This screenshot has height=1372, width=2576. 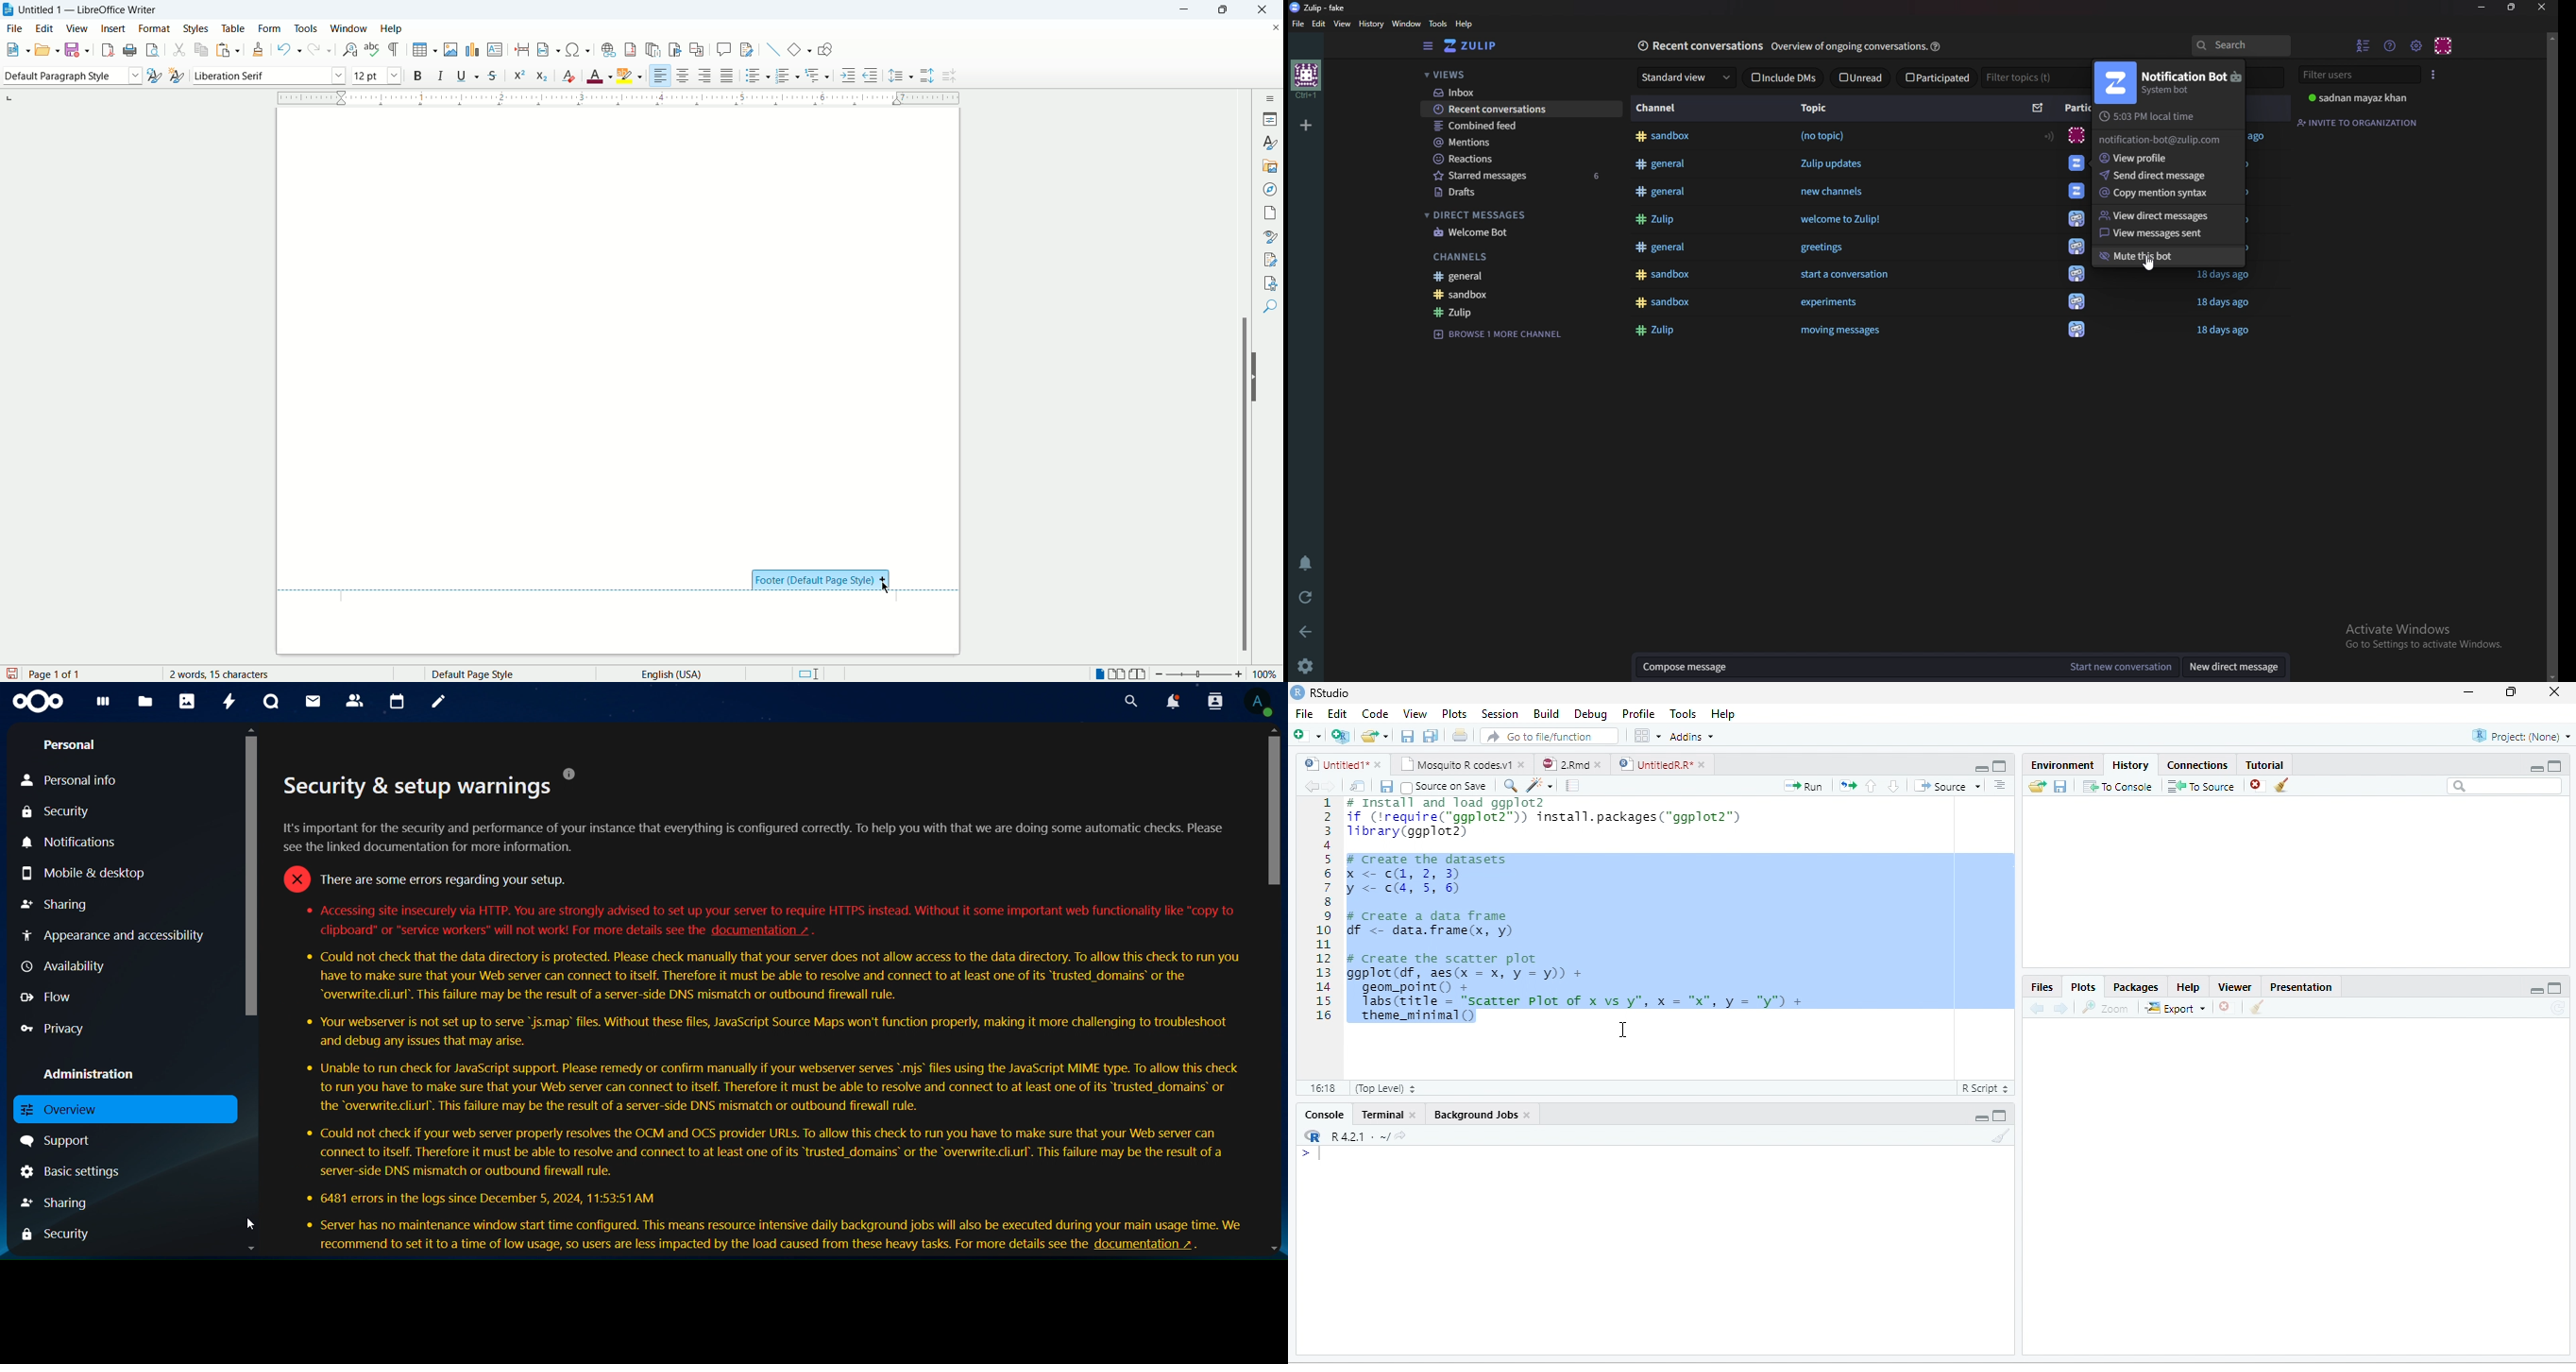 I want to click on search contacts, so click(x=1211, y=701).